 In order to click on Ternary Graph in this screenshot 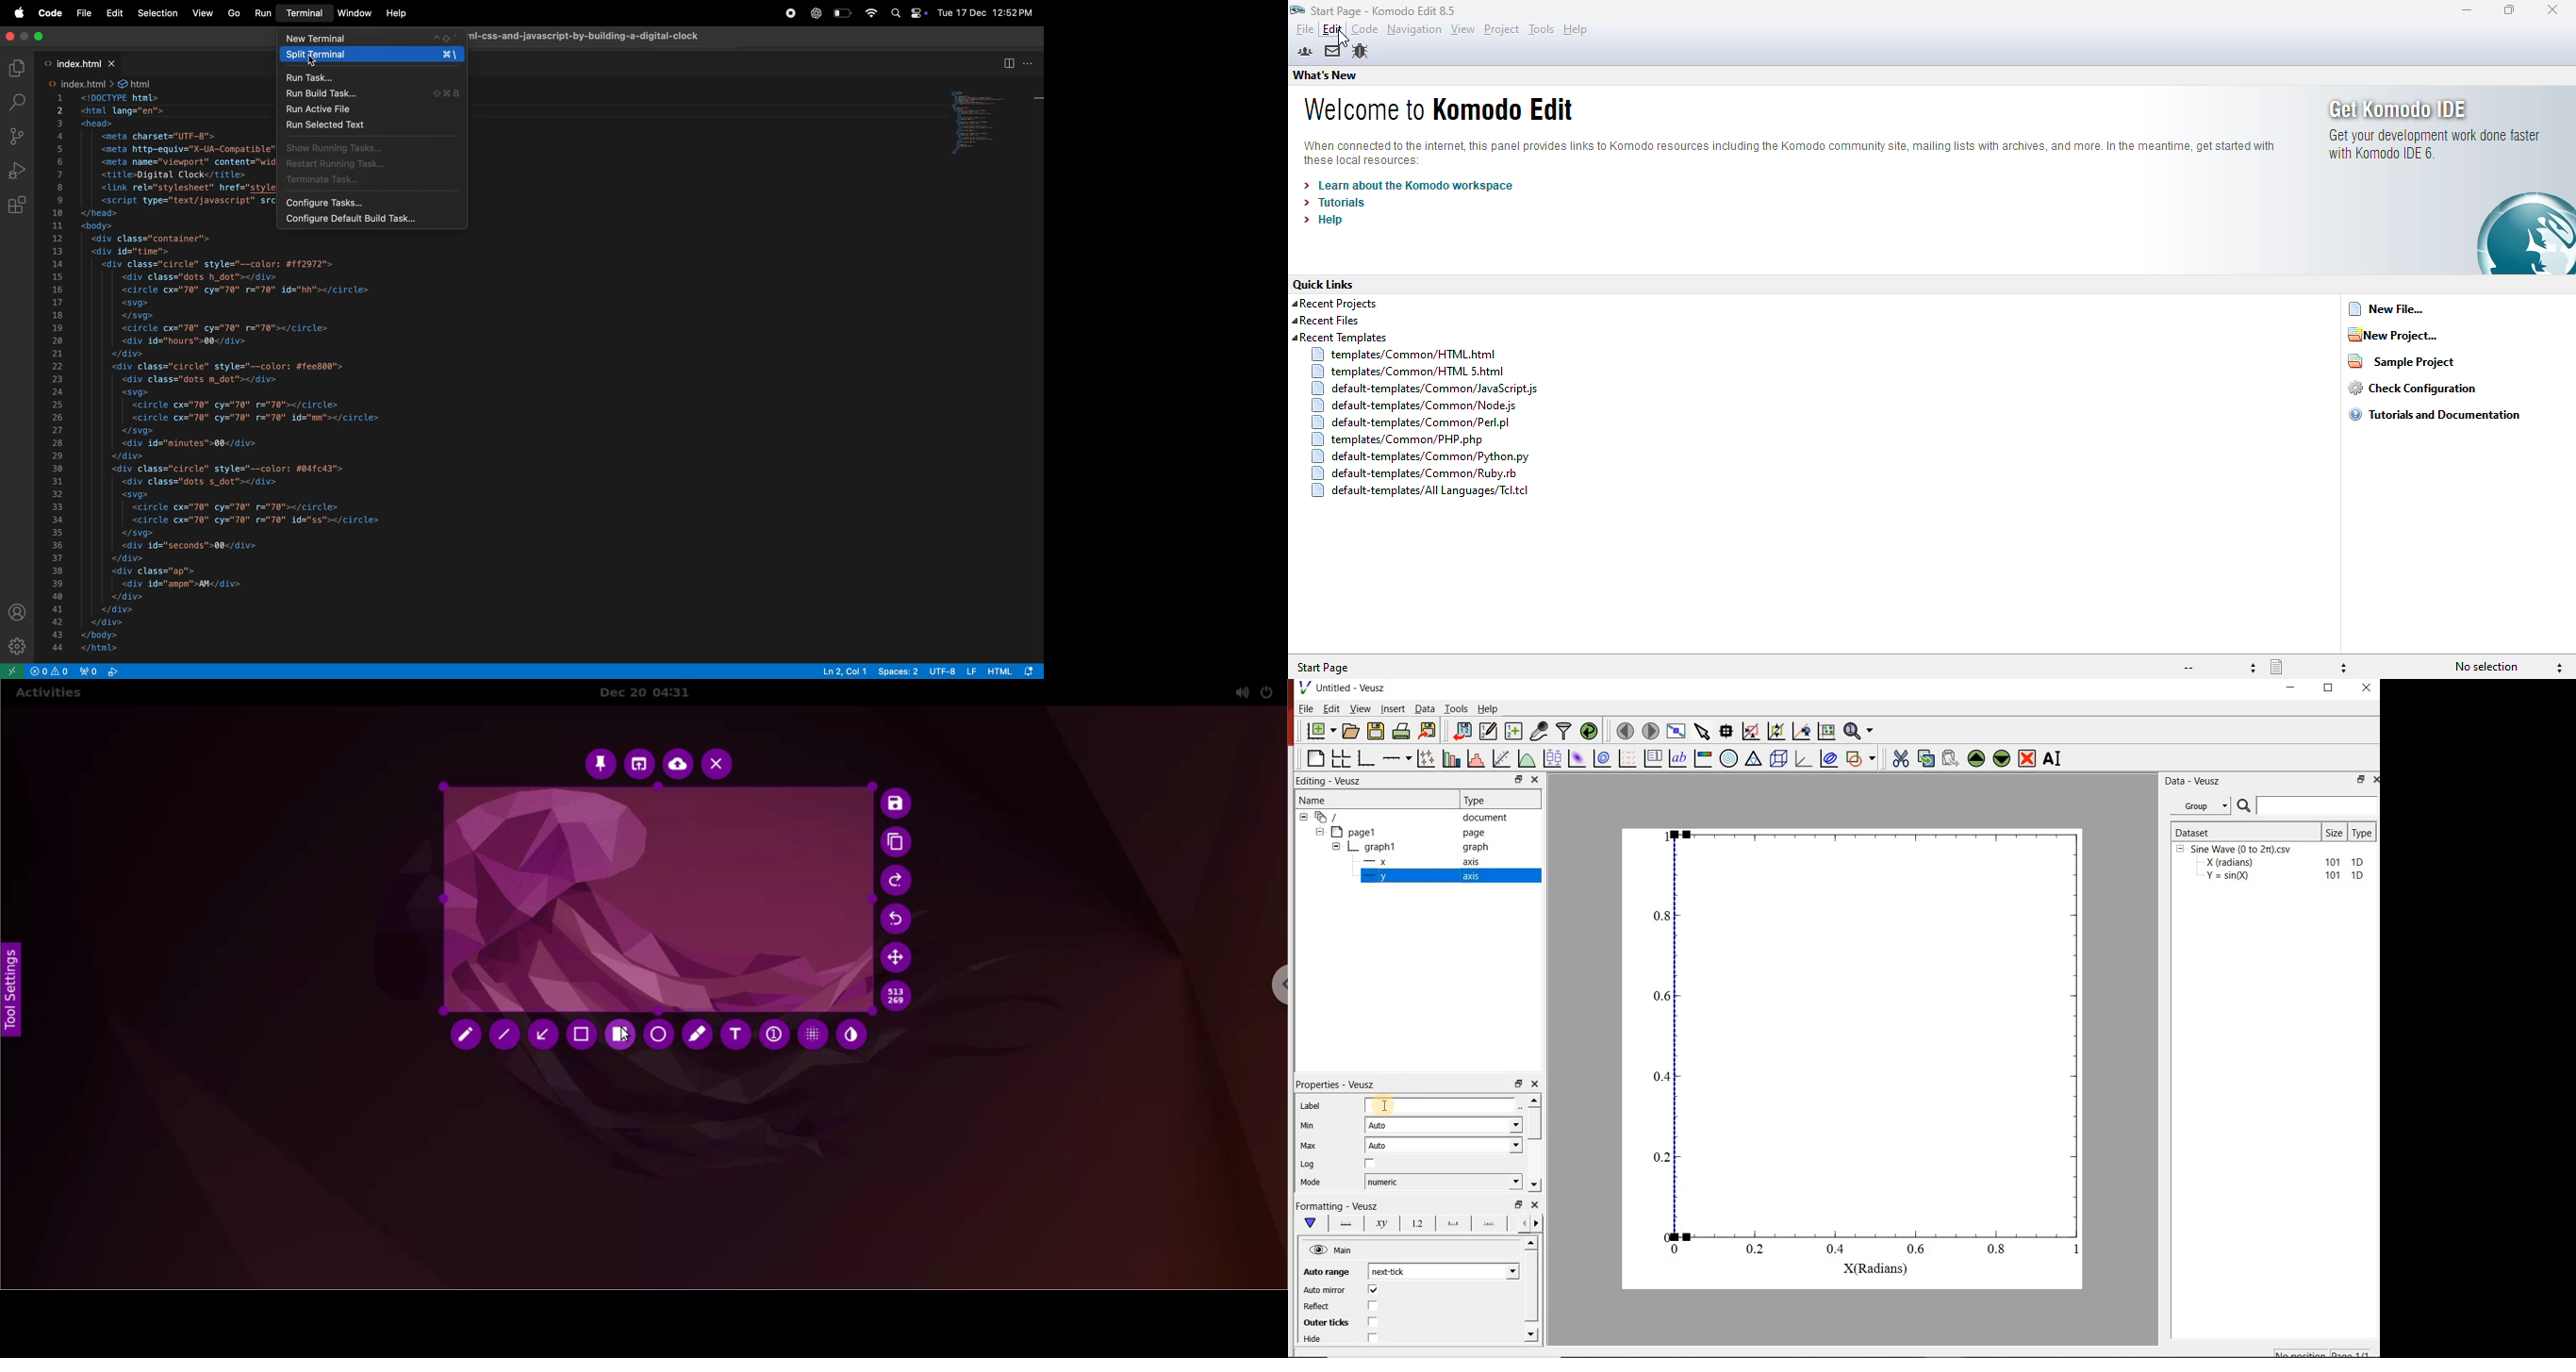, I will do `click(1754, 758)`.